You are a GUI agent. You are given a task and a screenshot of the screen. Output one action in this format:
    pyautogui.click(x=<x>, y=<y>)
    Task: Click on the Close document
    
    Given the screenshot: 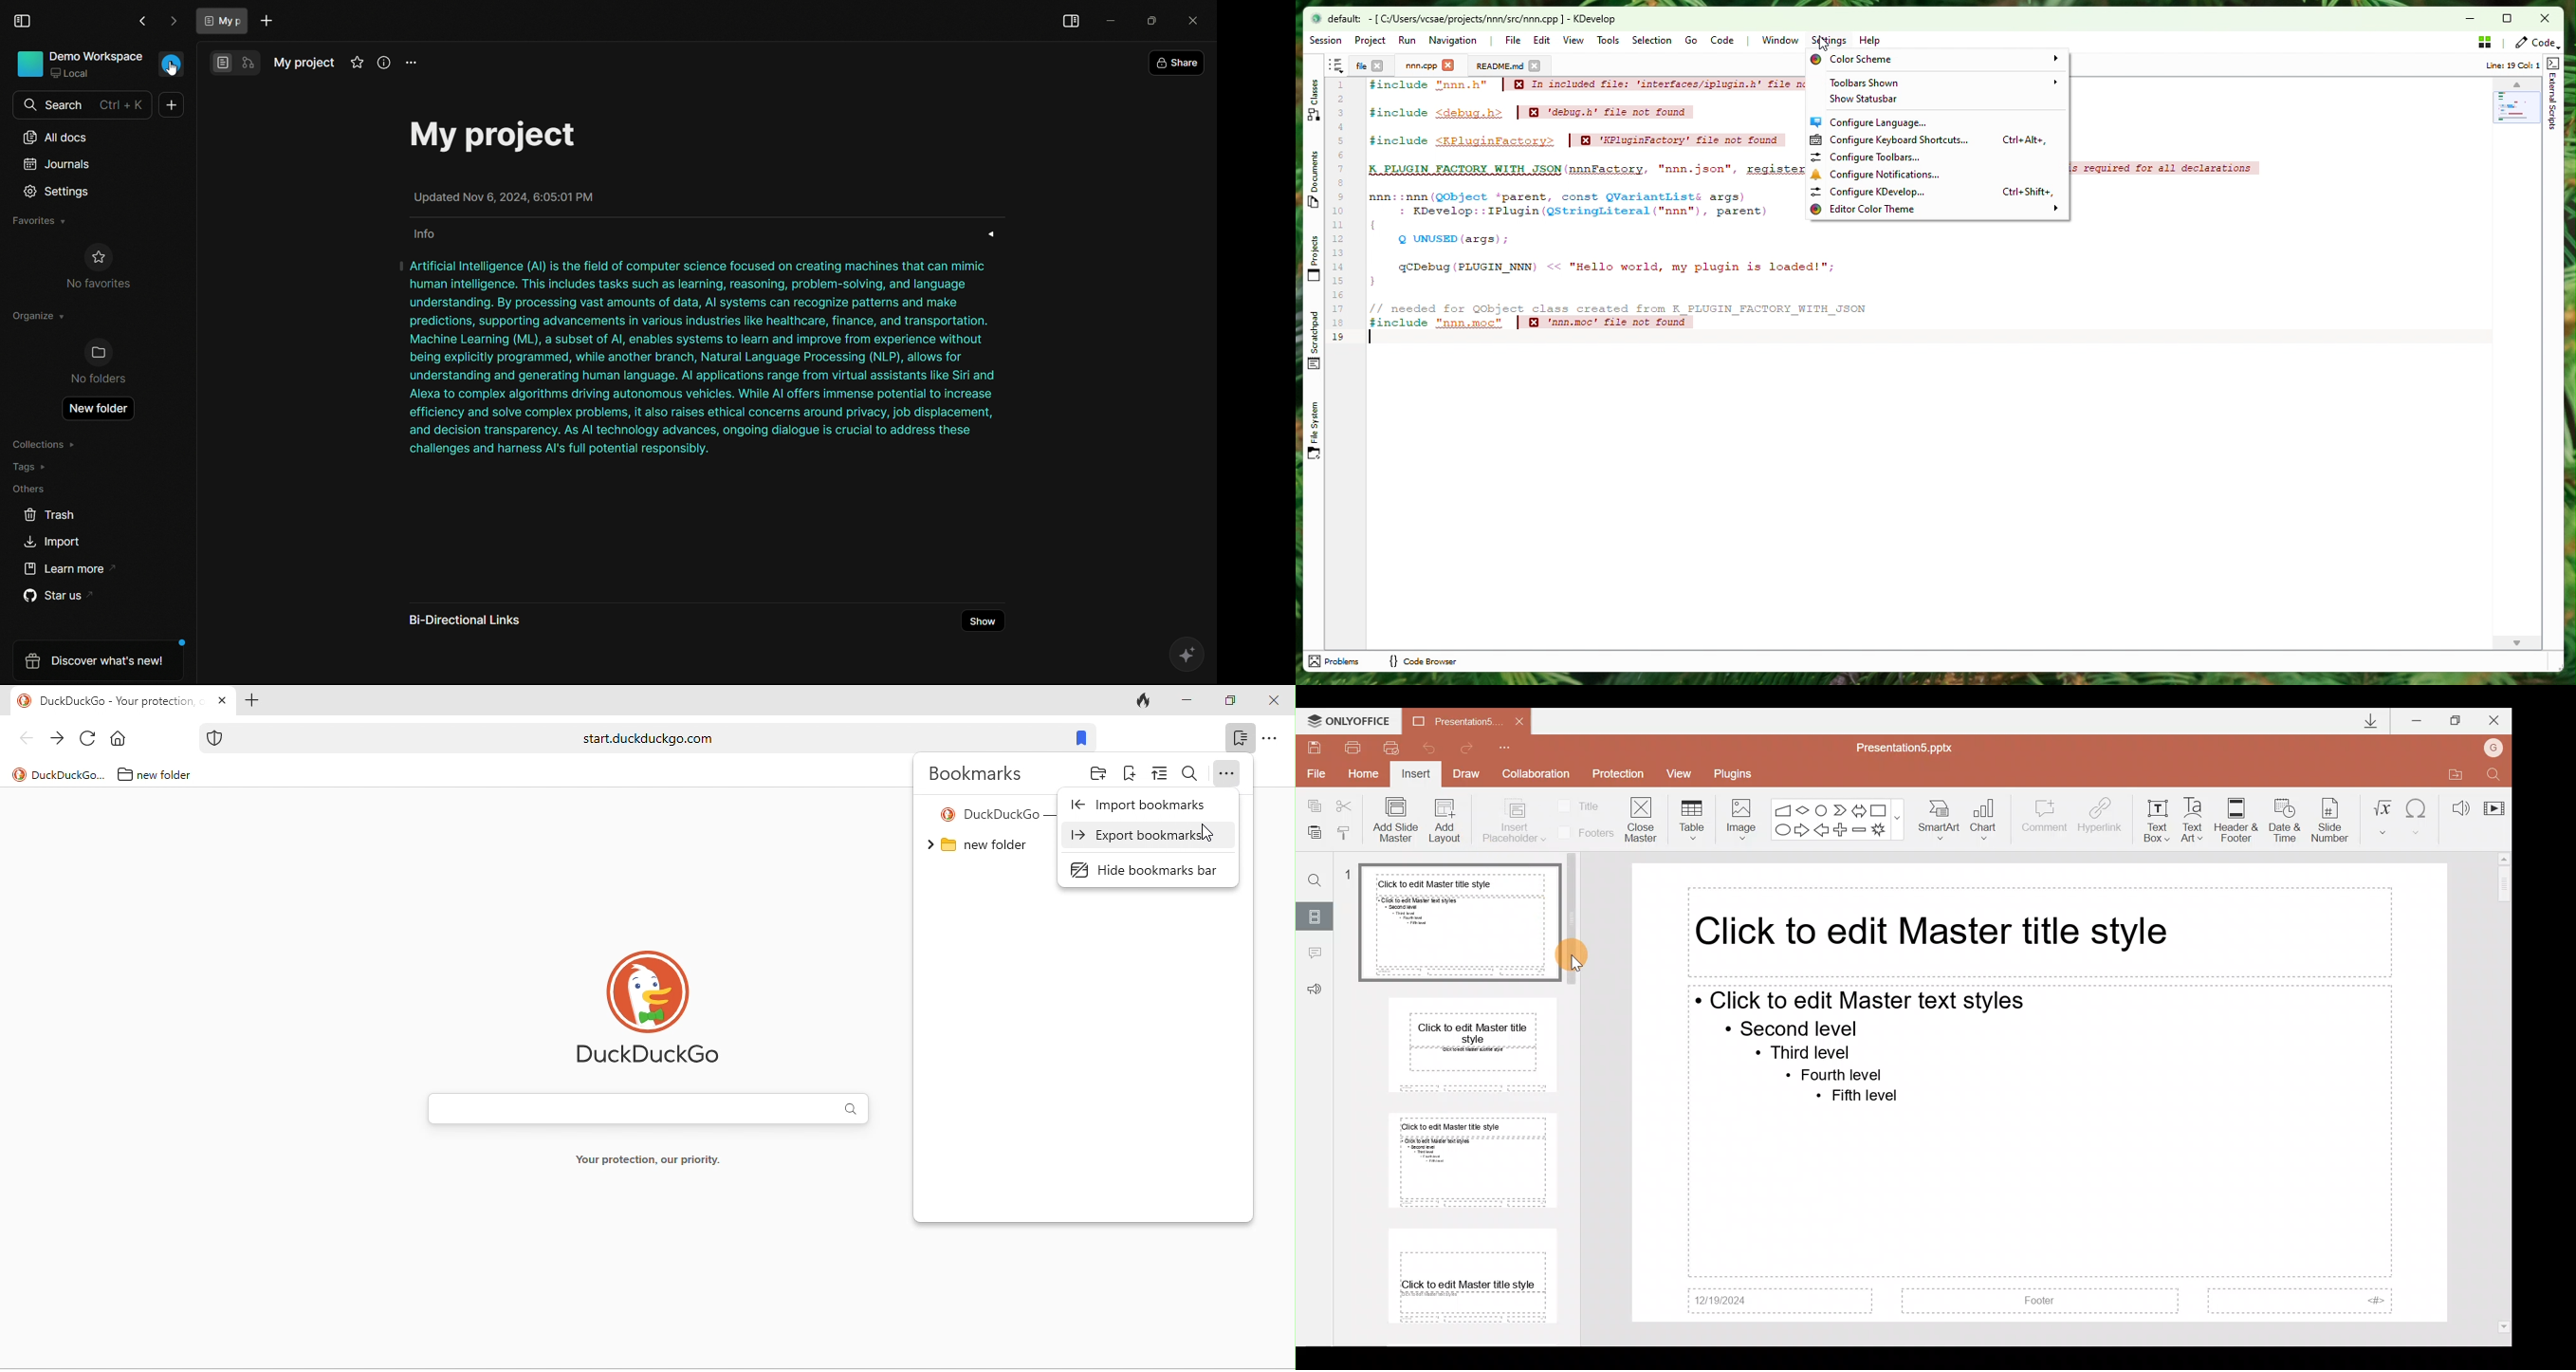 What is the action you would take?
    pyautogui.click(x=1516, y=721)
    